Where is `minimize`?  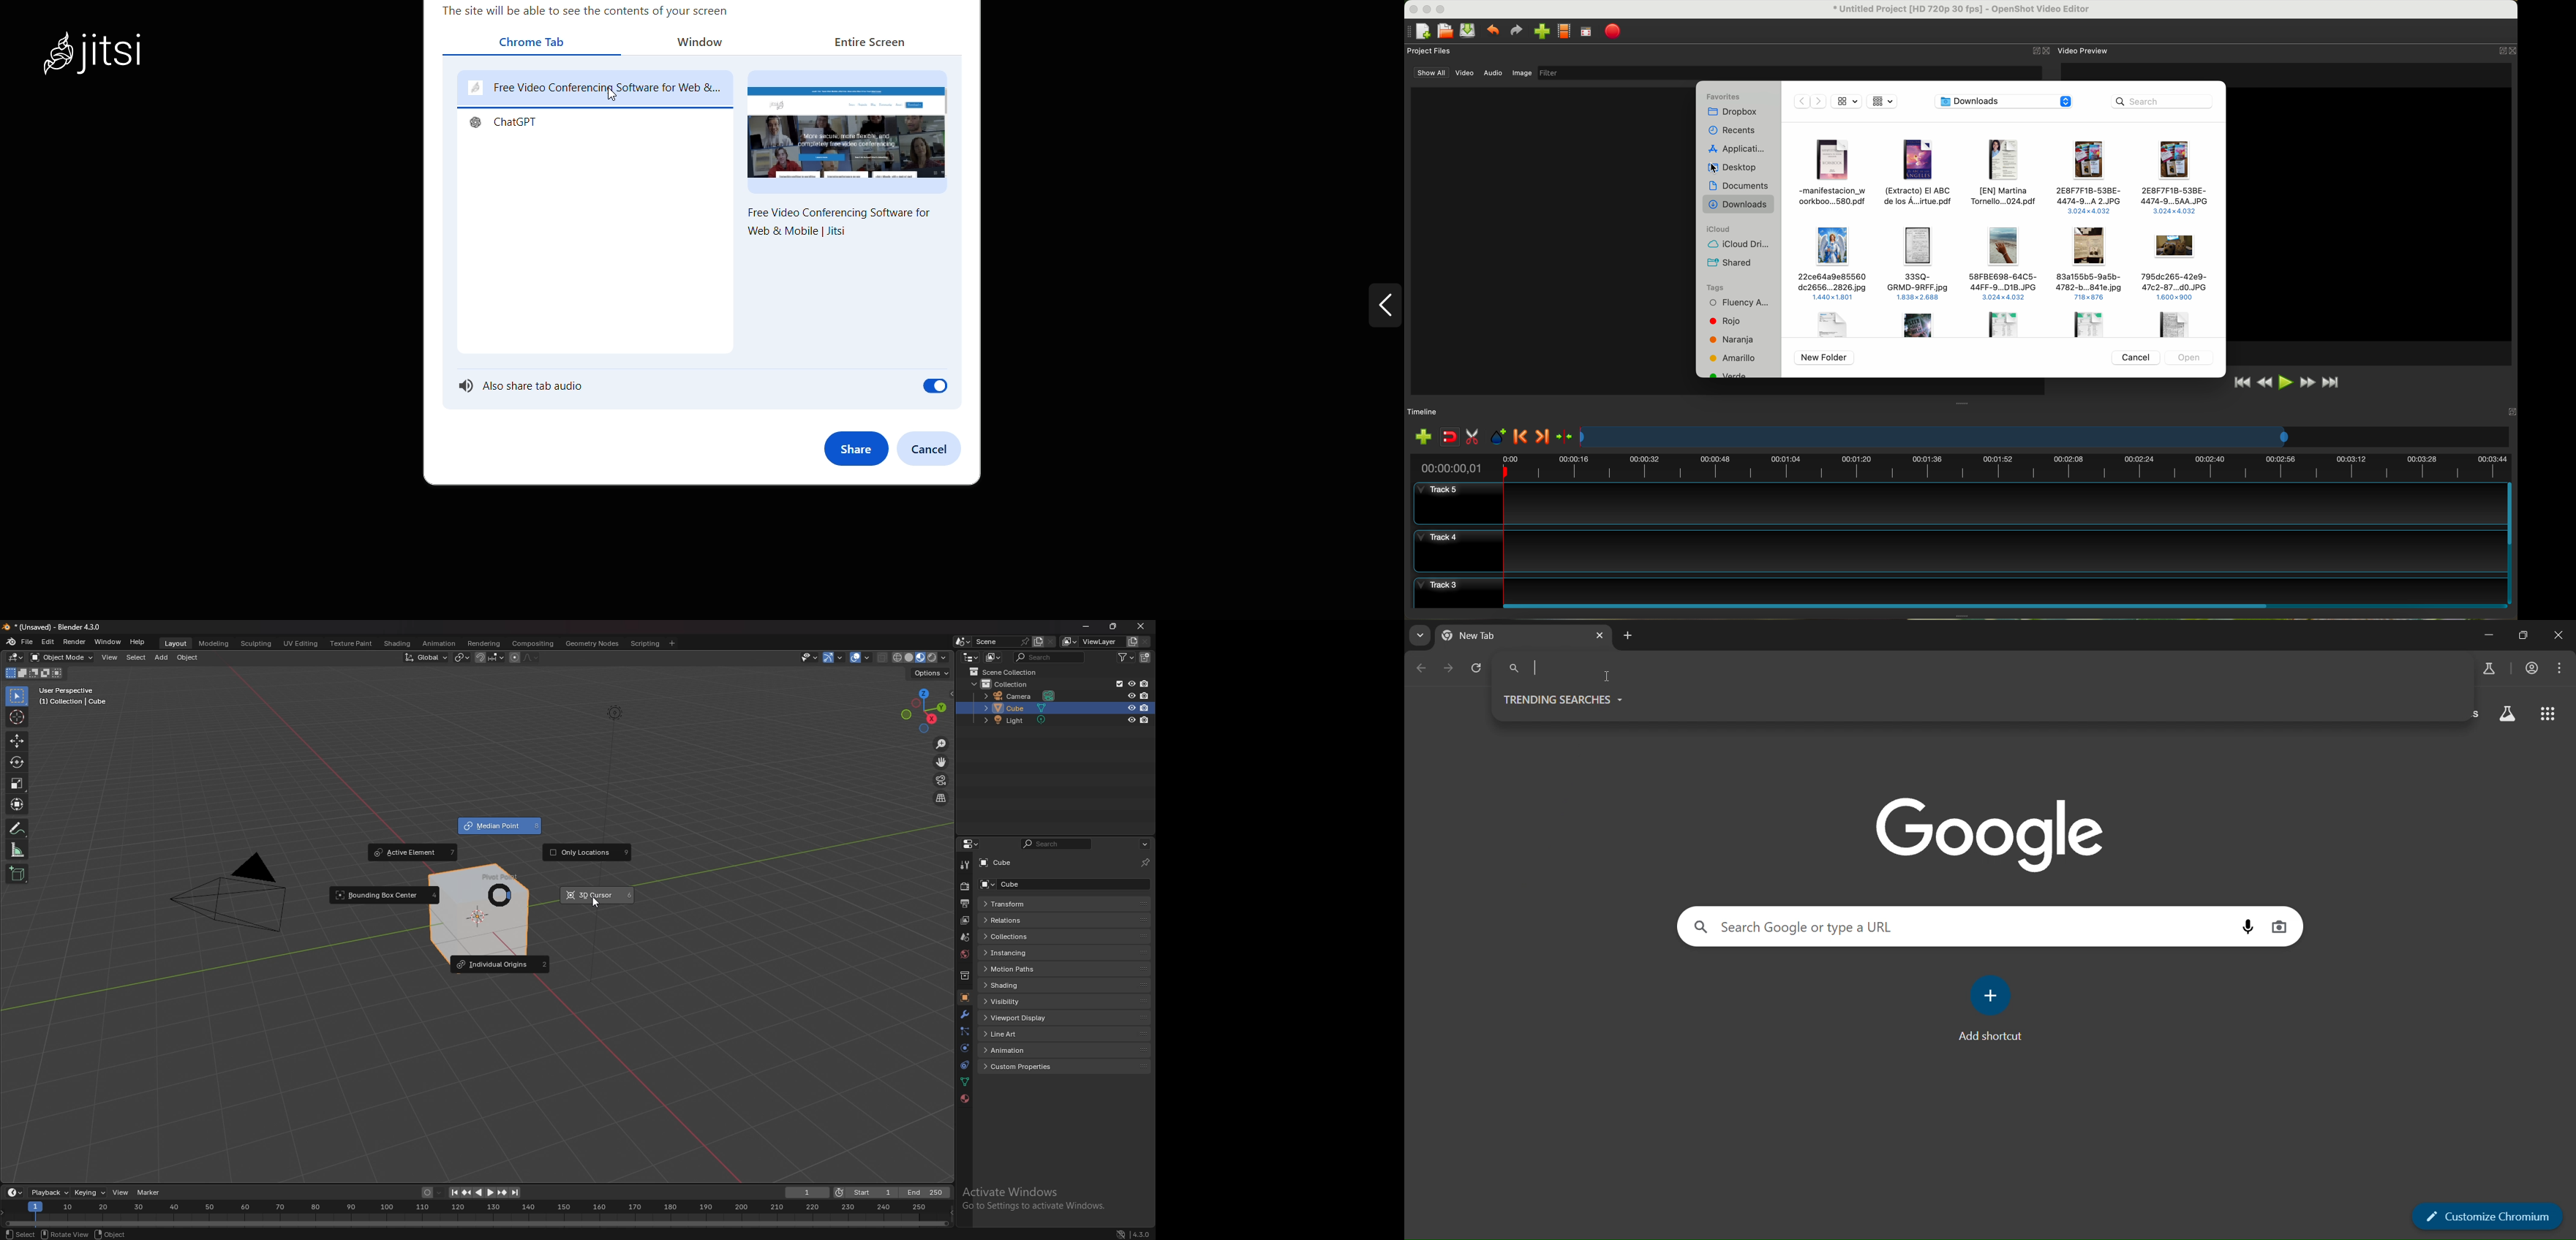
minimize is located at coordinates (2486, 635).